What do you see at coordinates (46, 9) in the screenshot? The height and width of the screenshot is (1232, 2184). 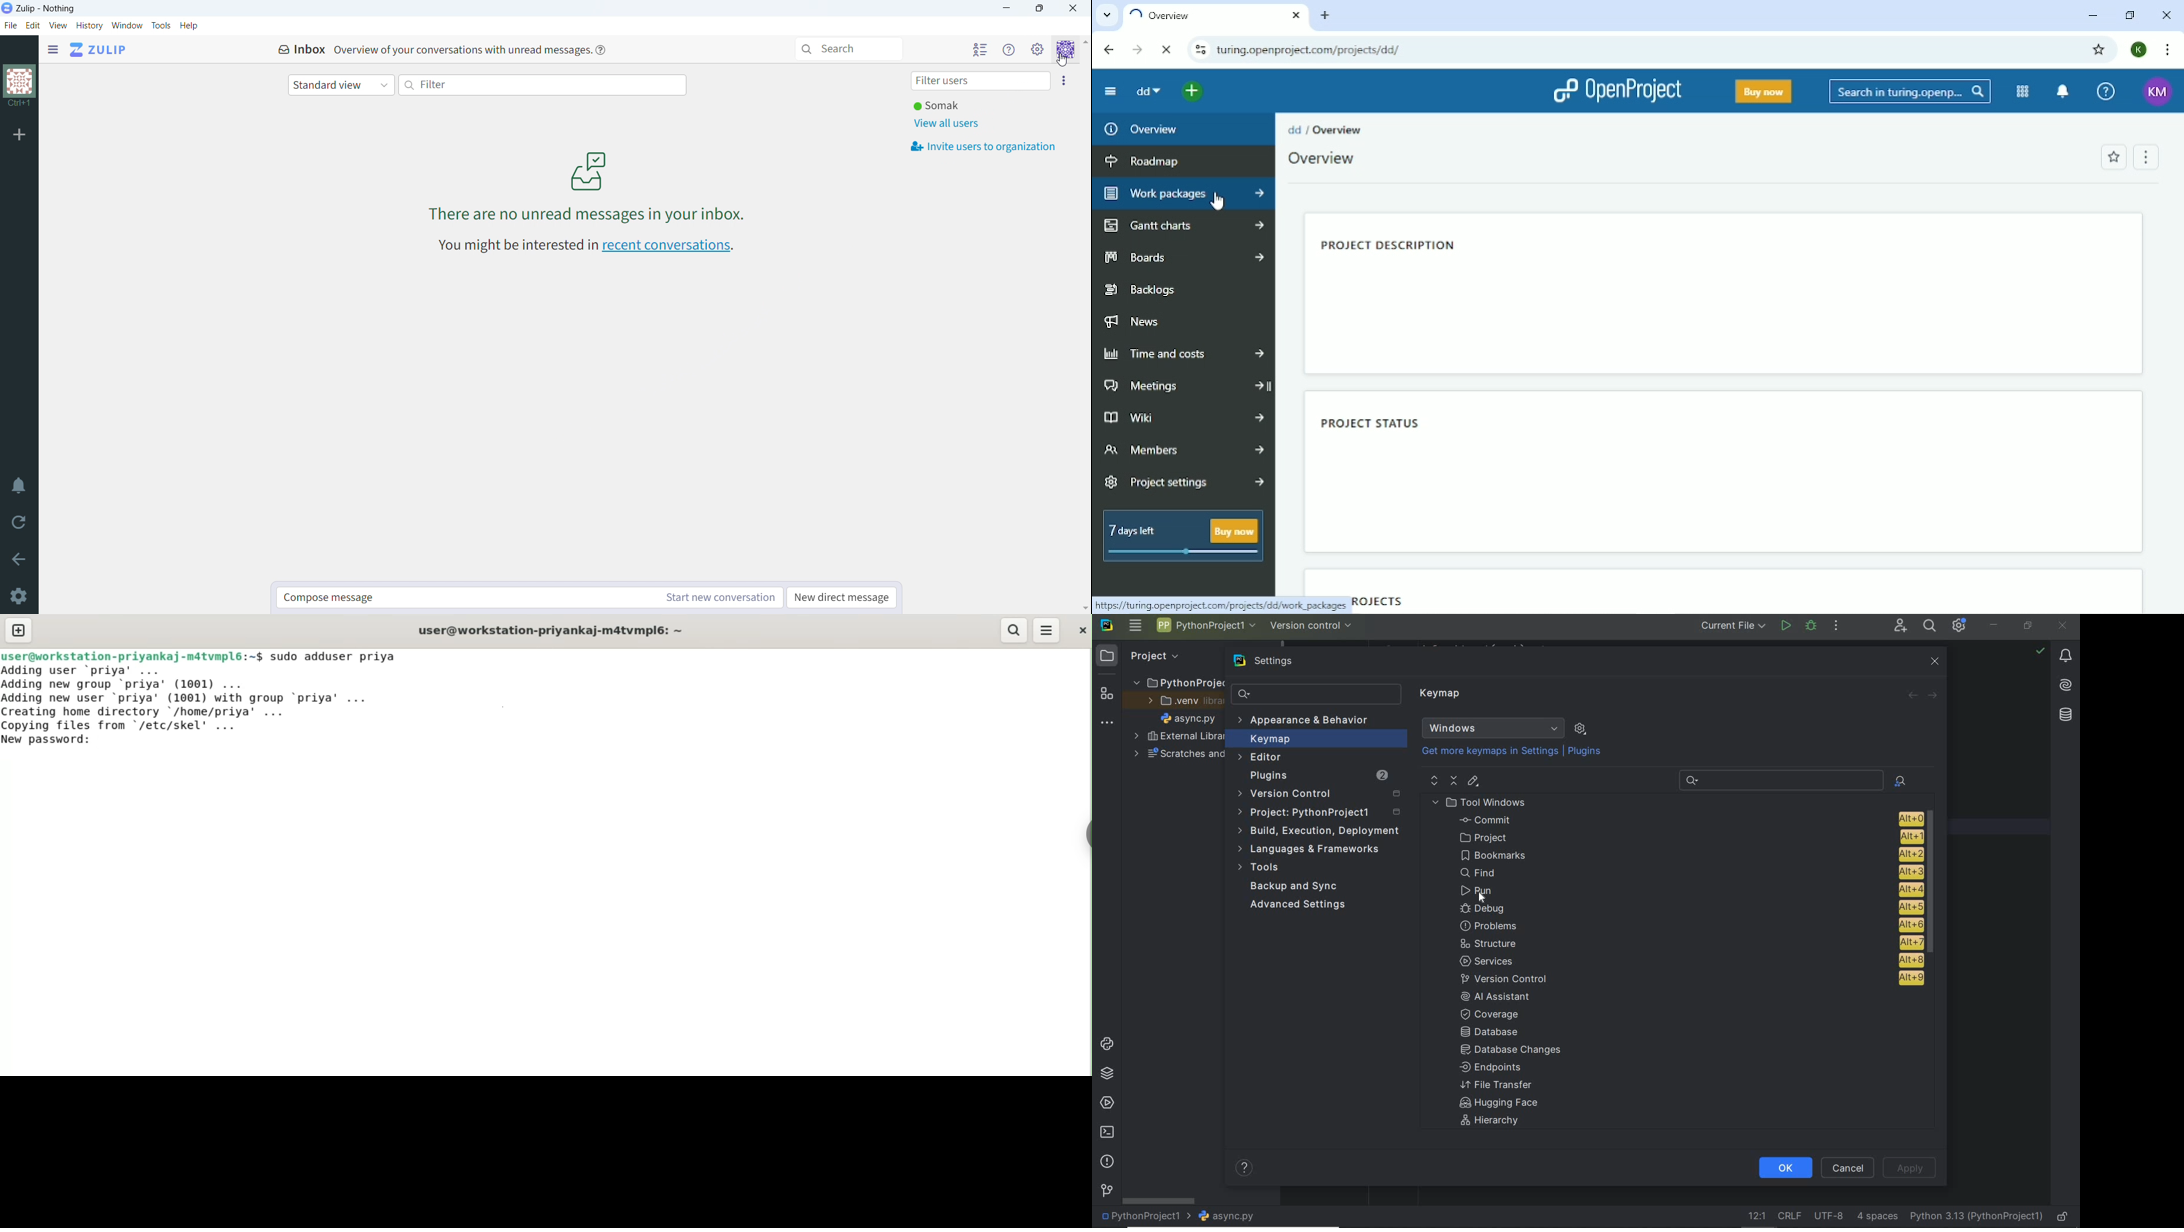 I see `title` at bounding box center [46, 9].